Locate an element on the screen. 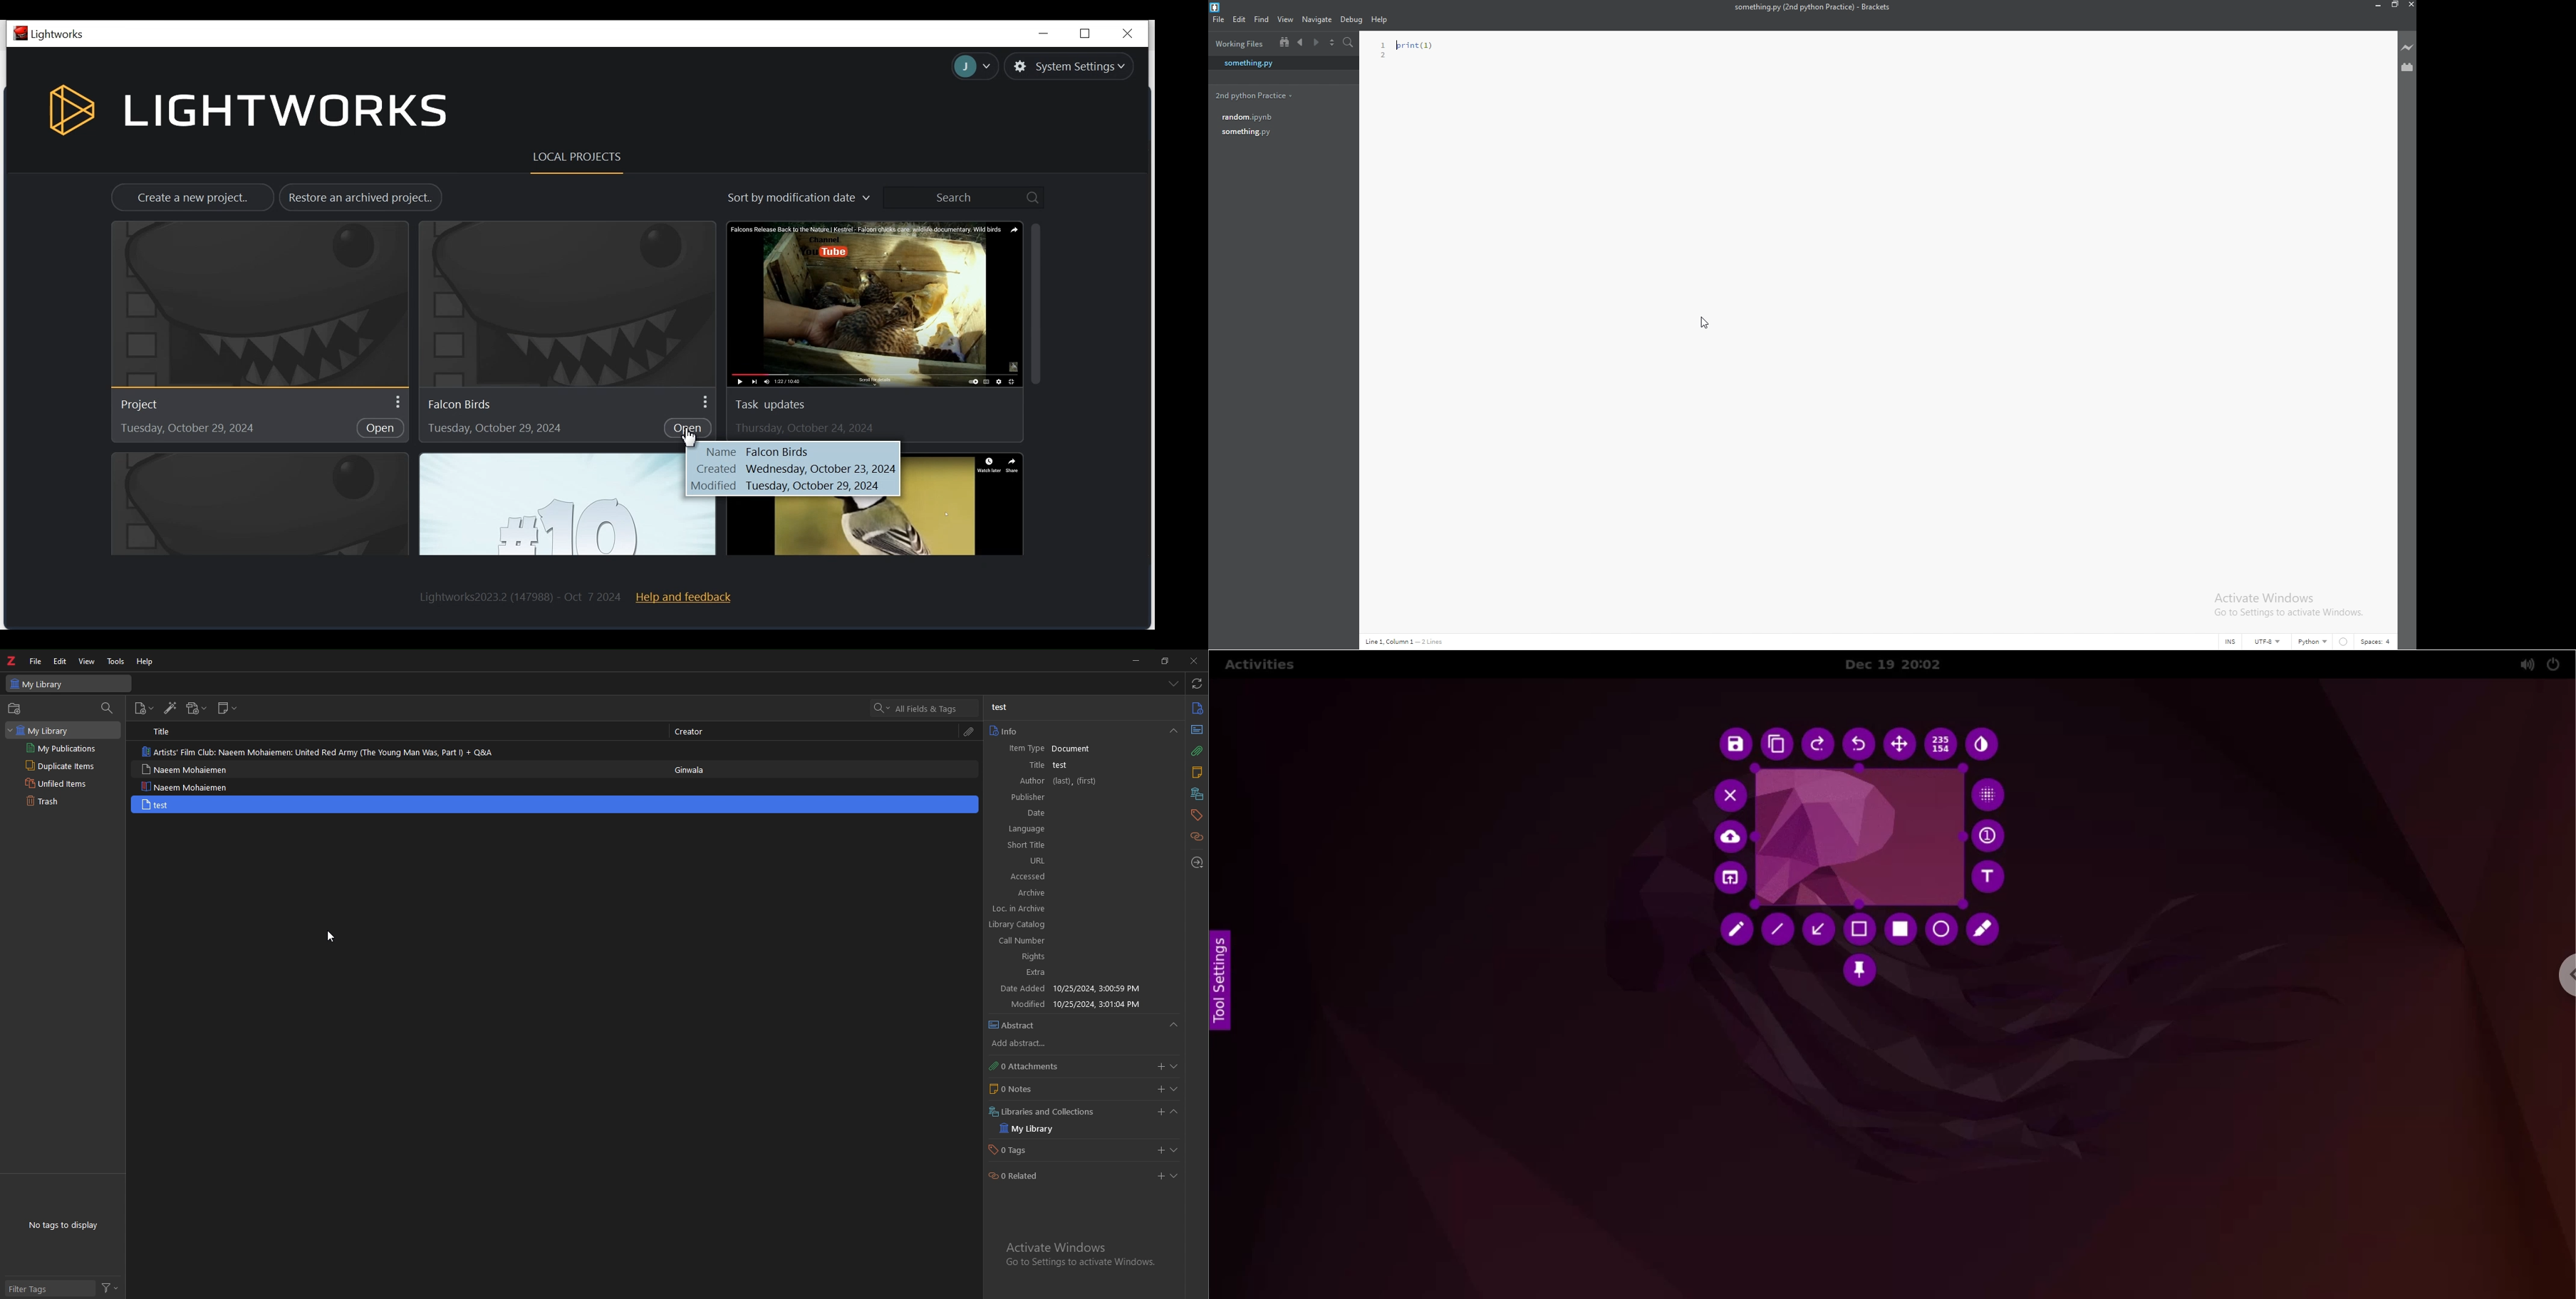 This screenshot has height=1316, width=2576. minimize is located at coordinates (2379, 4).